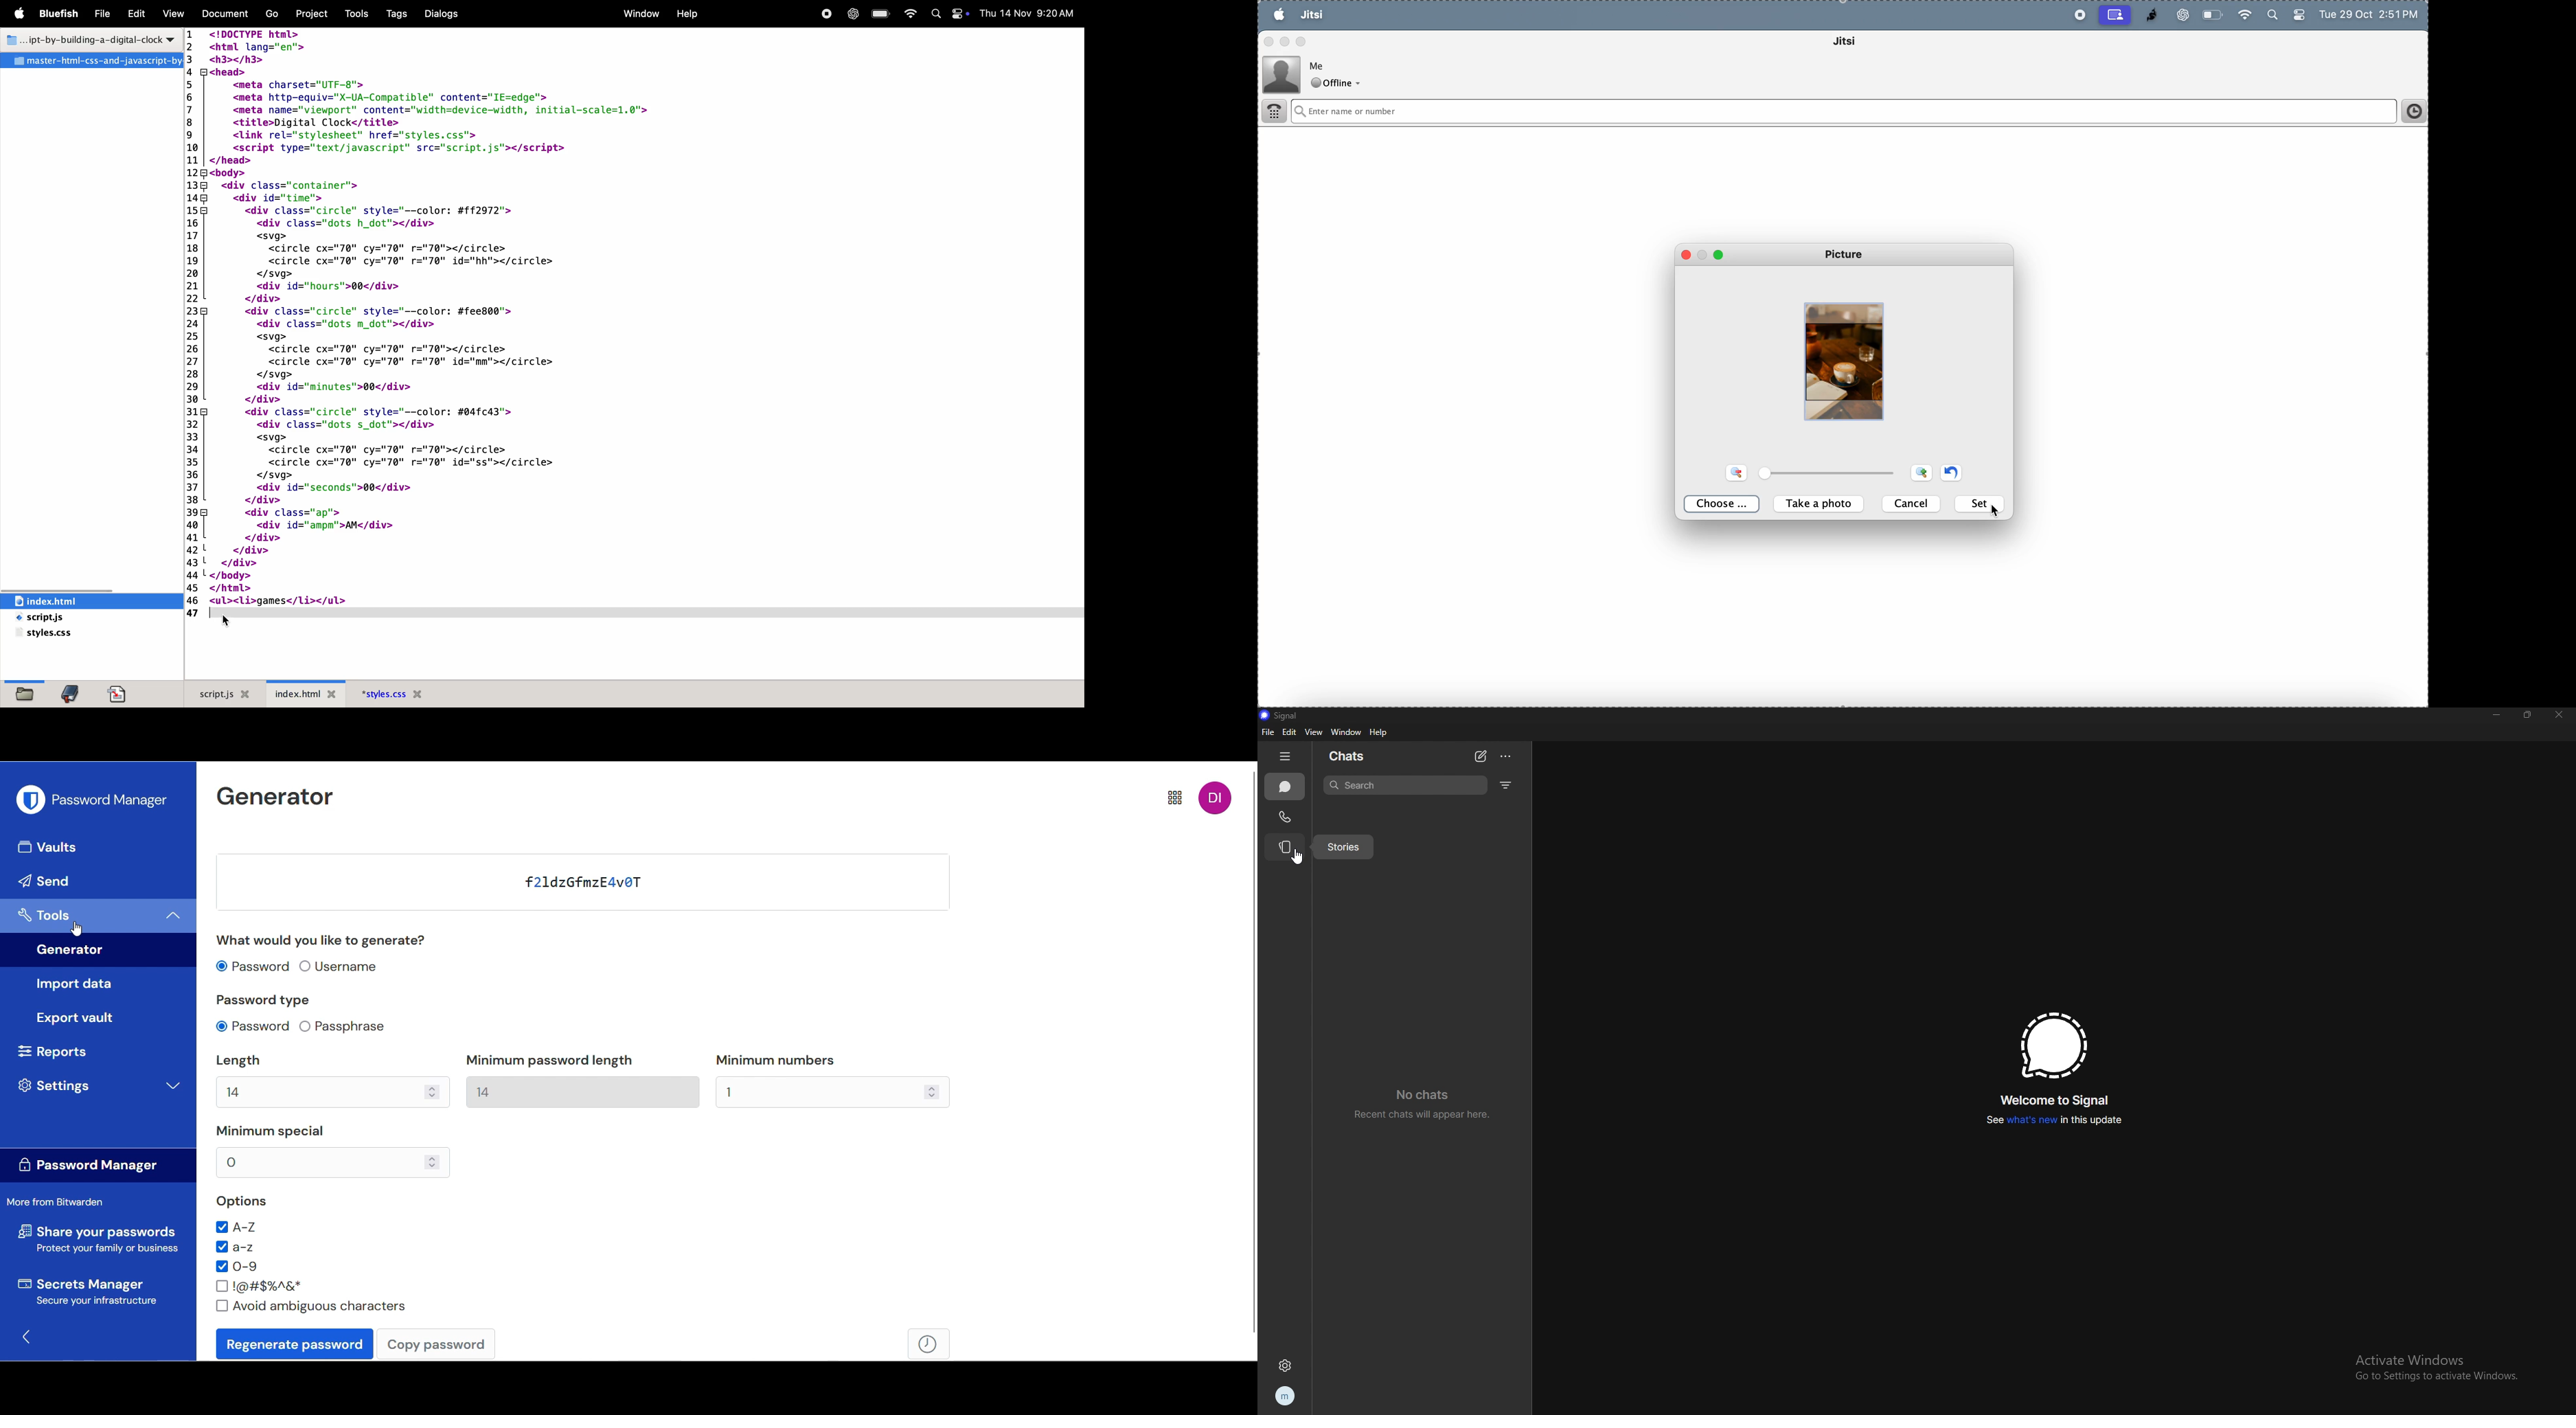 This screenshot has height=1428, width=2576. I want to click on cursor, so click(1299, 857).